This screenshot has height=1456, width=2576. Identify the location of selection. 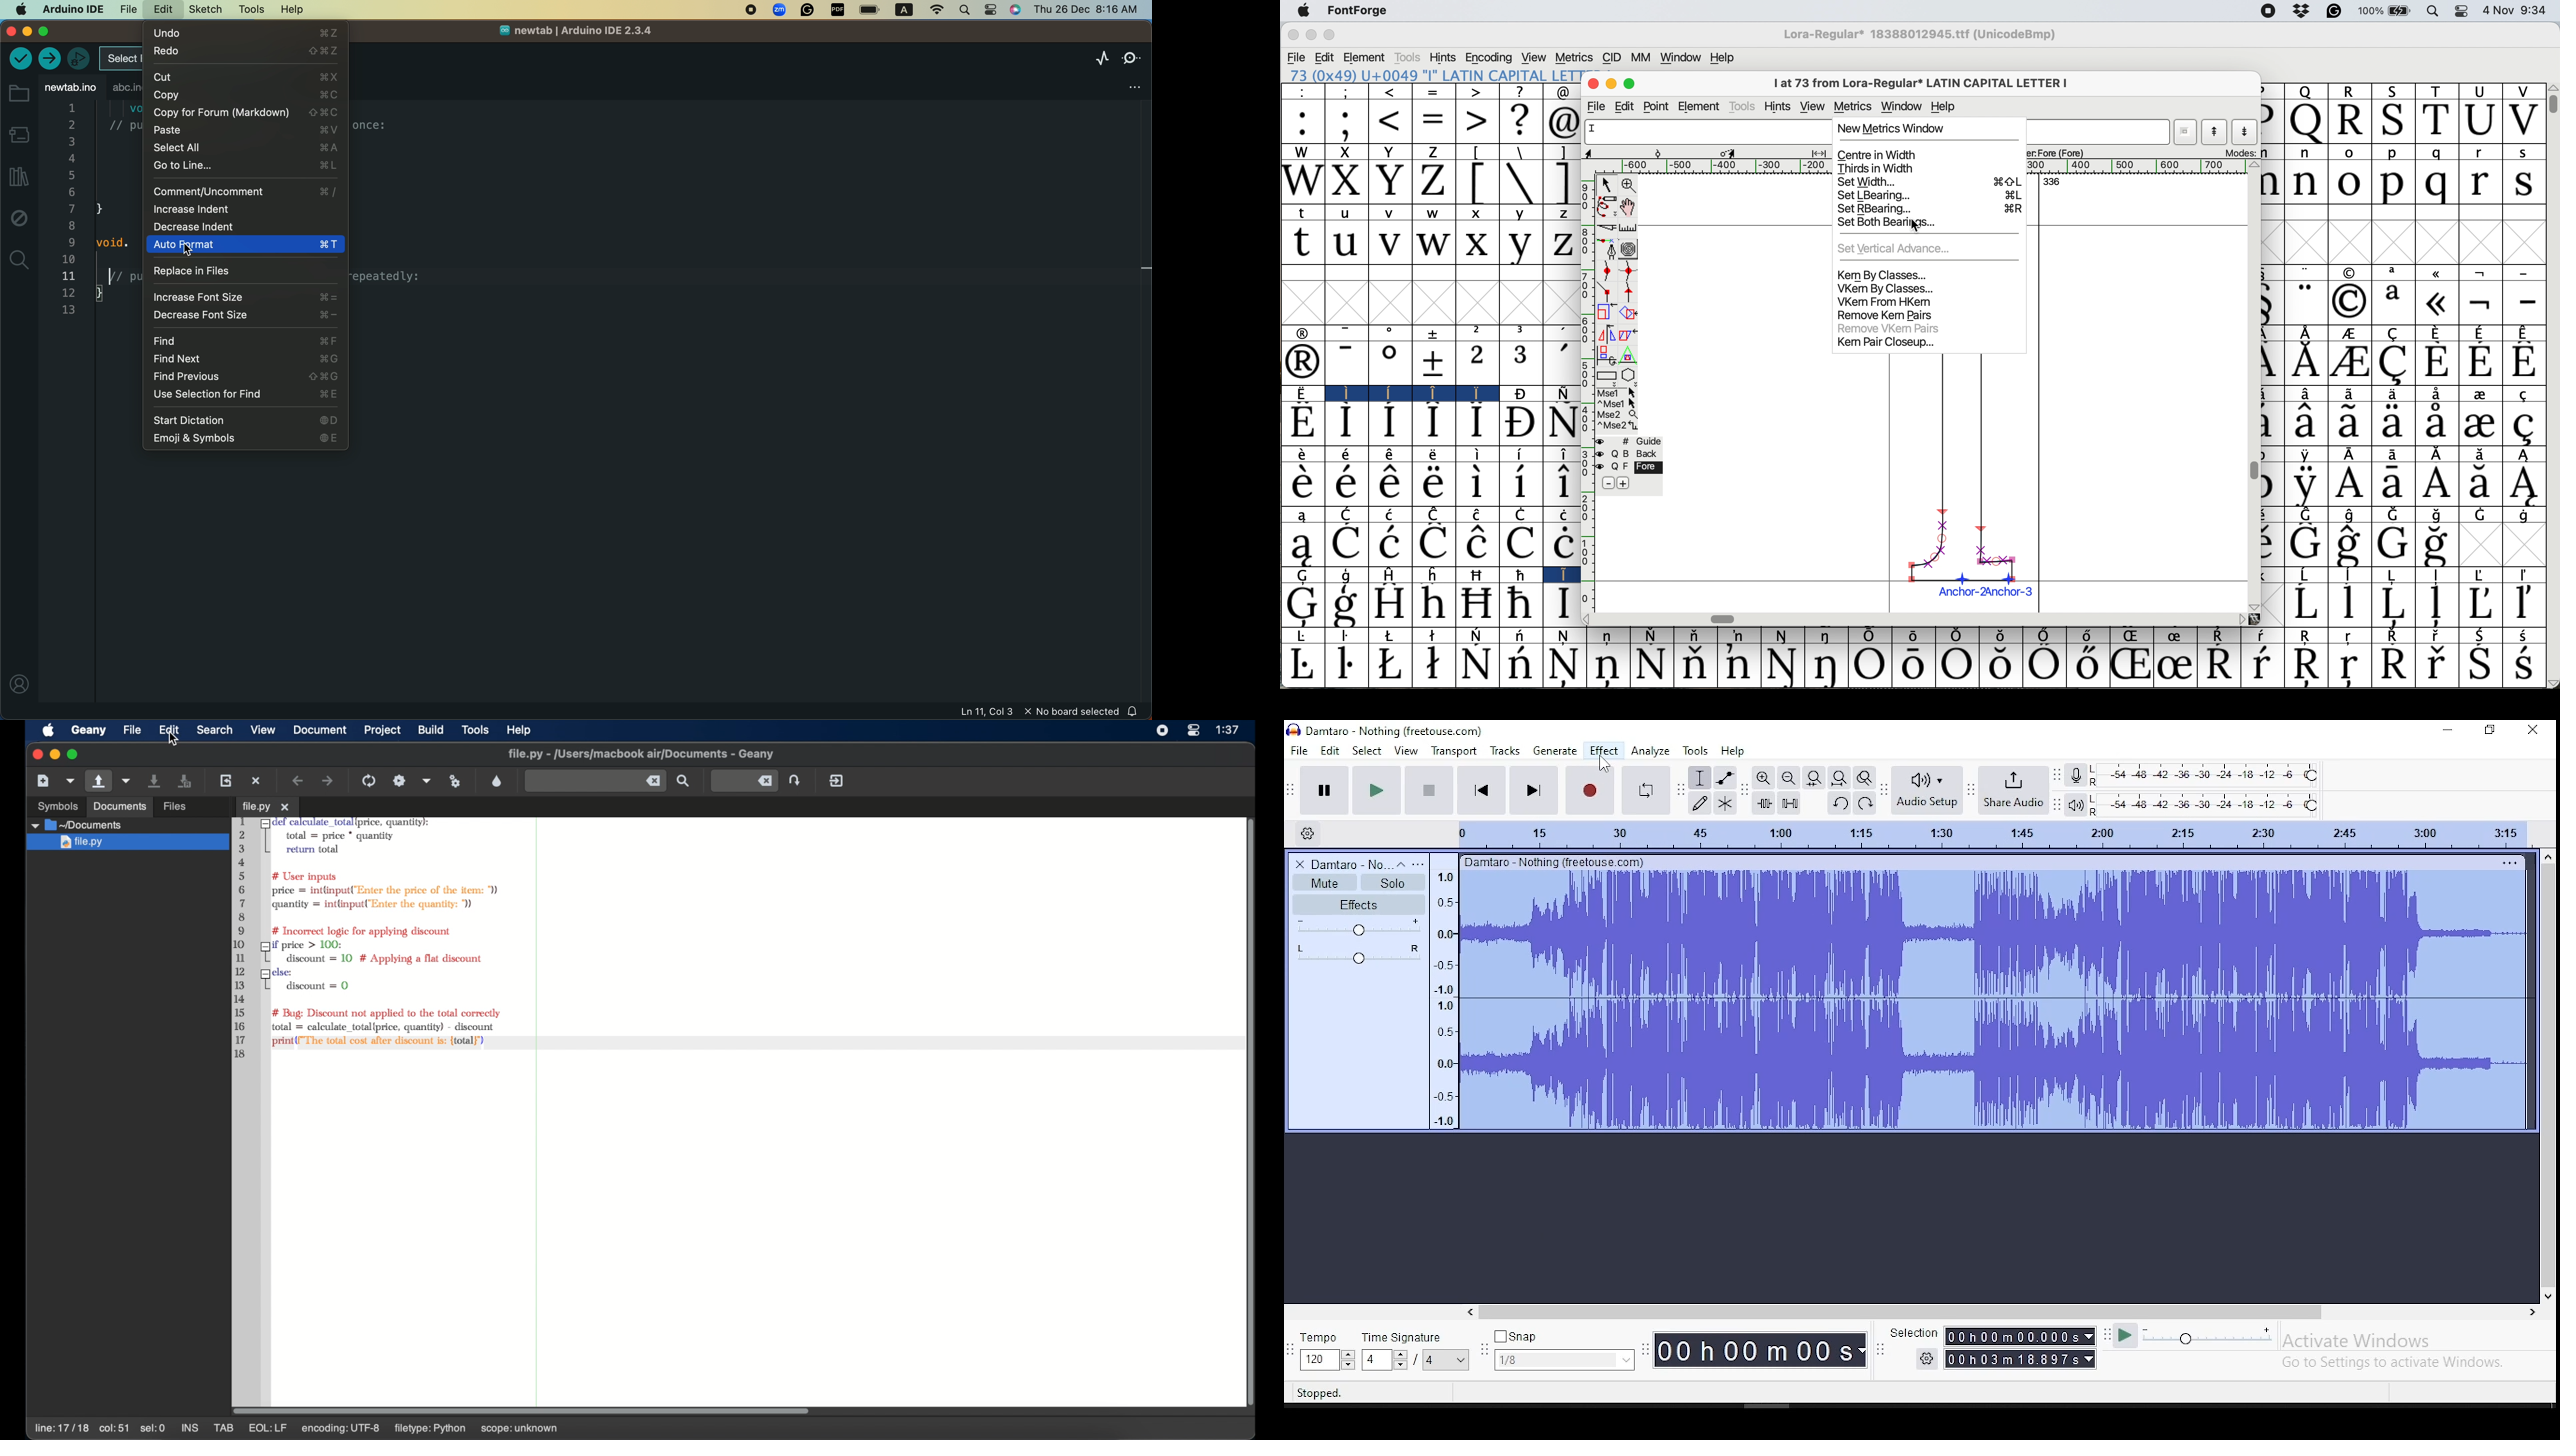
(1911, 1330).